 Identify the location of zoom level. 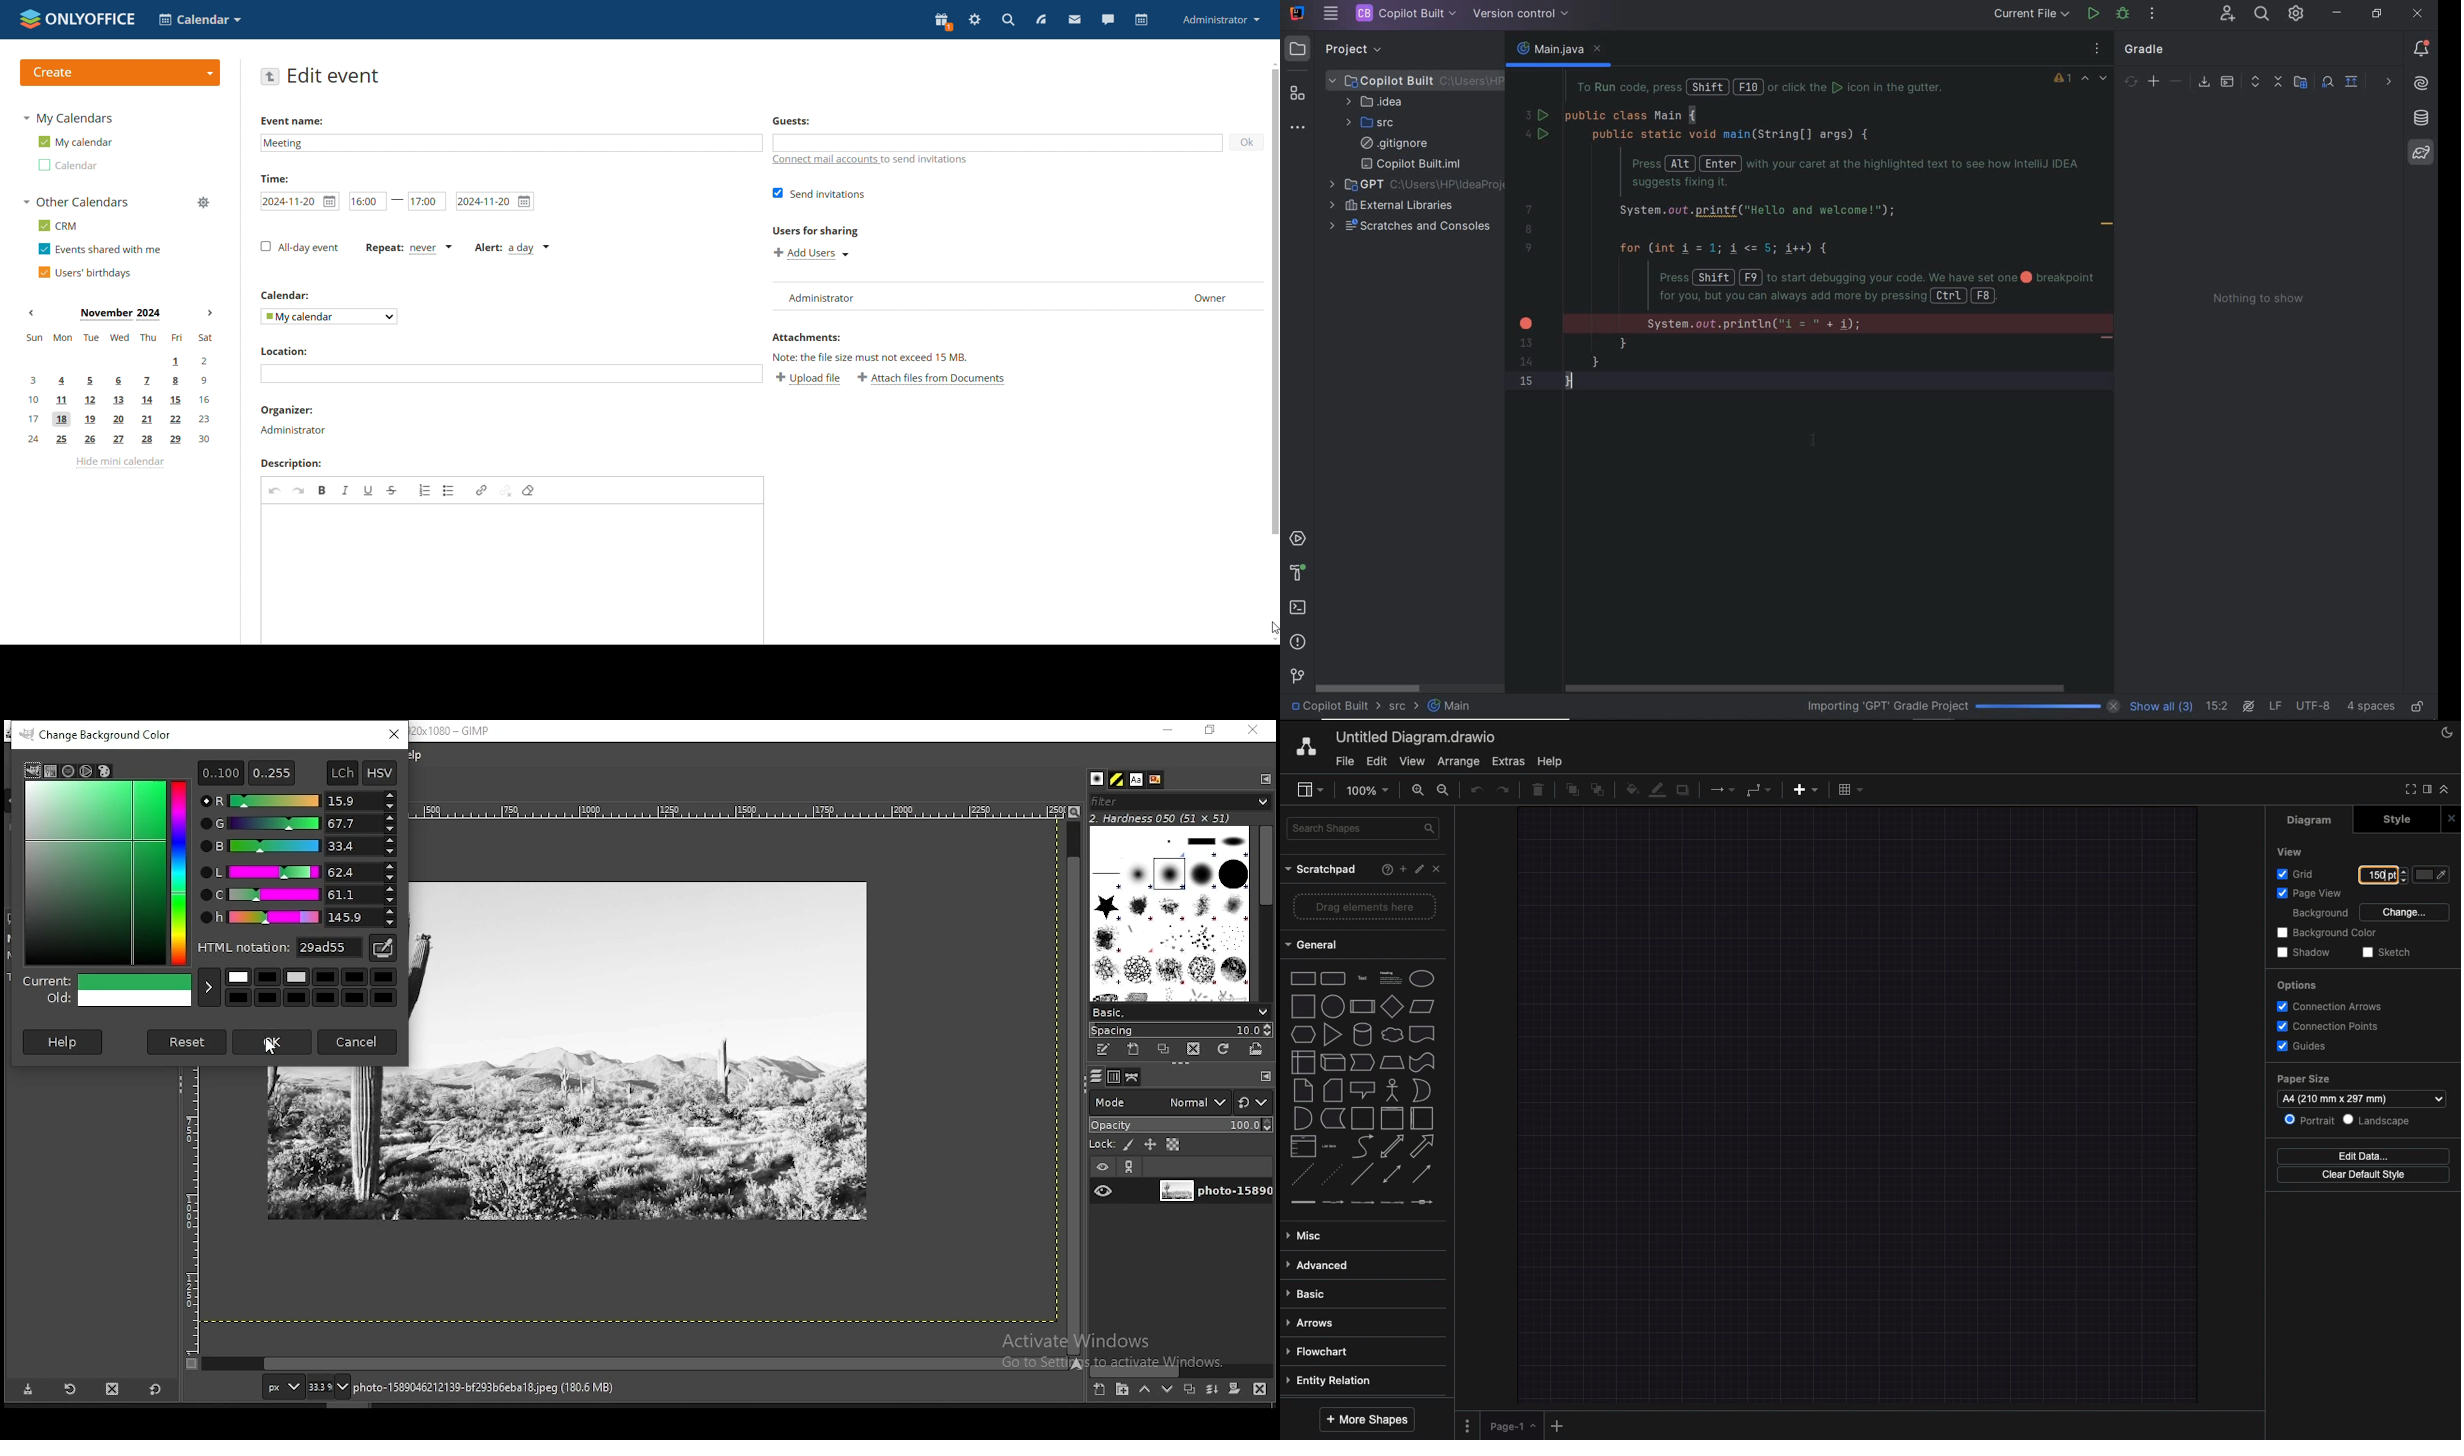
(329, 1386).